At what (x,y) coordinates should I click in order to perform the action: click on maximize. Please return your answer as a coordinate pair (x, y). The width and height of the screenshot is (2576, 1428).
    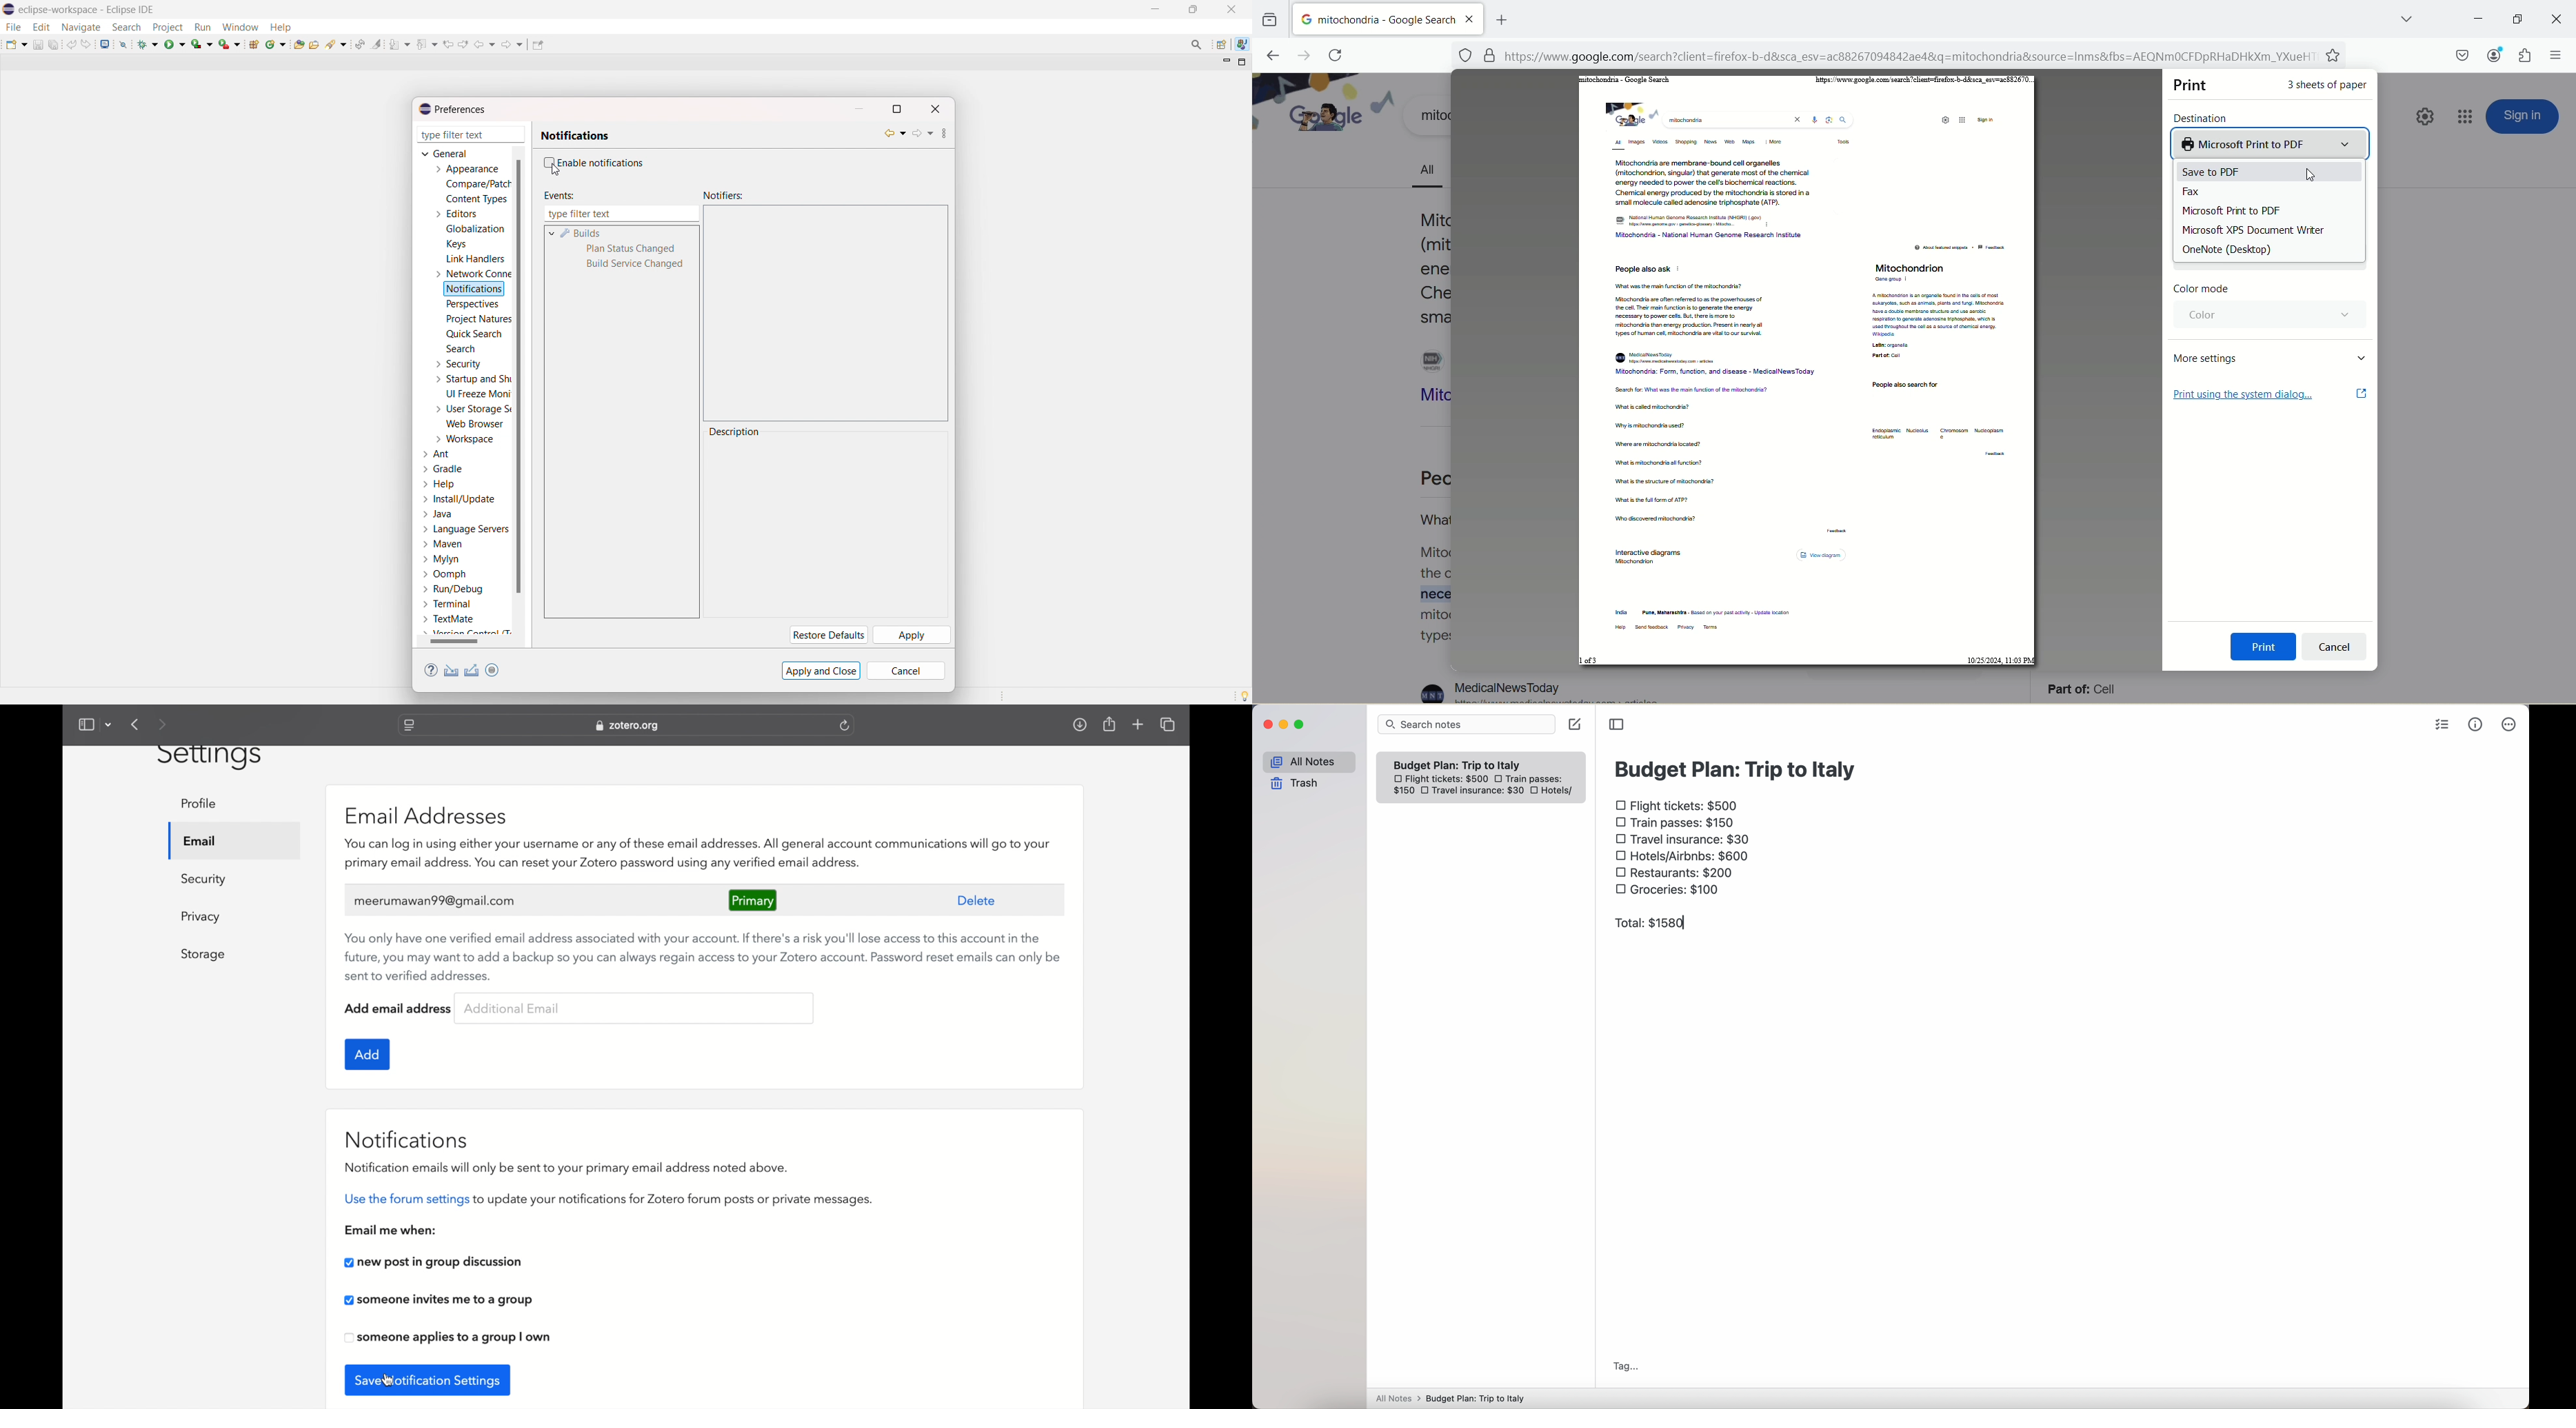
    Looking at the image, I should click on (1193, 10).